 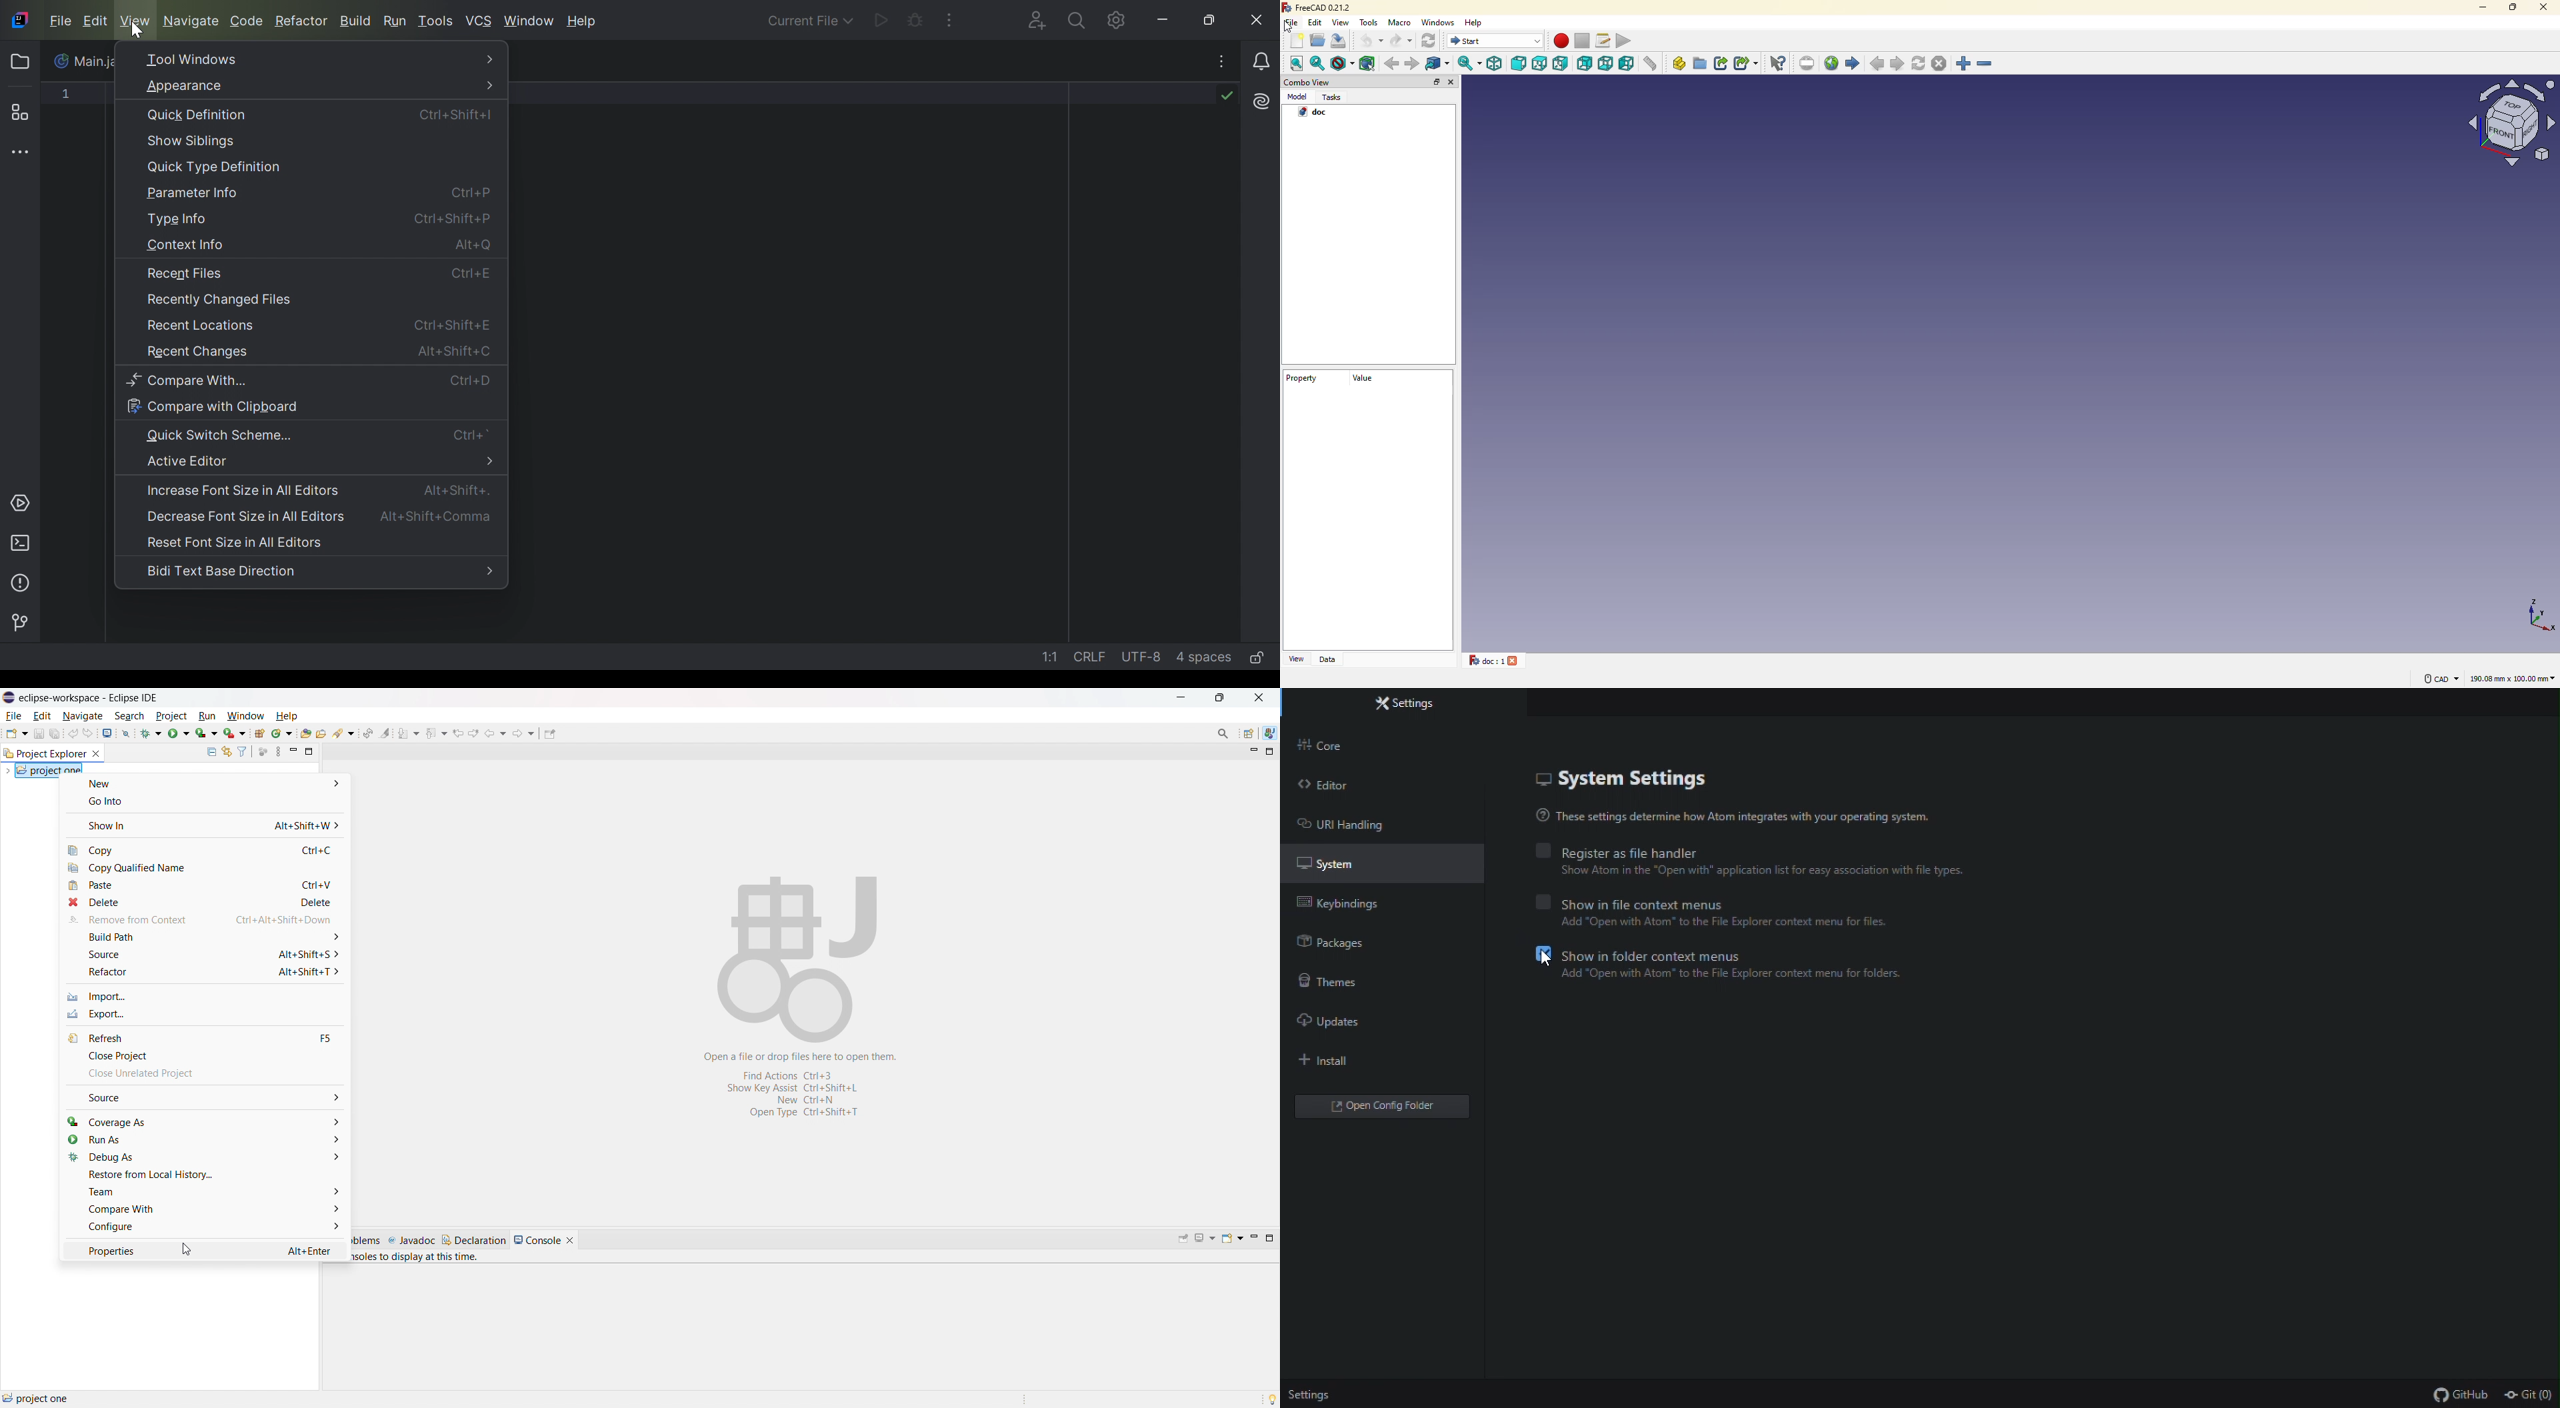 I want to click on new, so click(x=1297, y=41).